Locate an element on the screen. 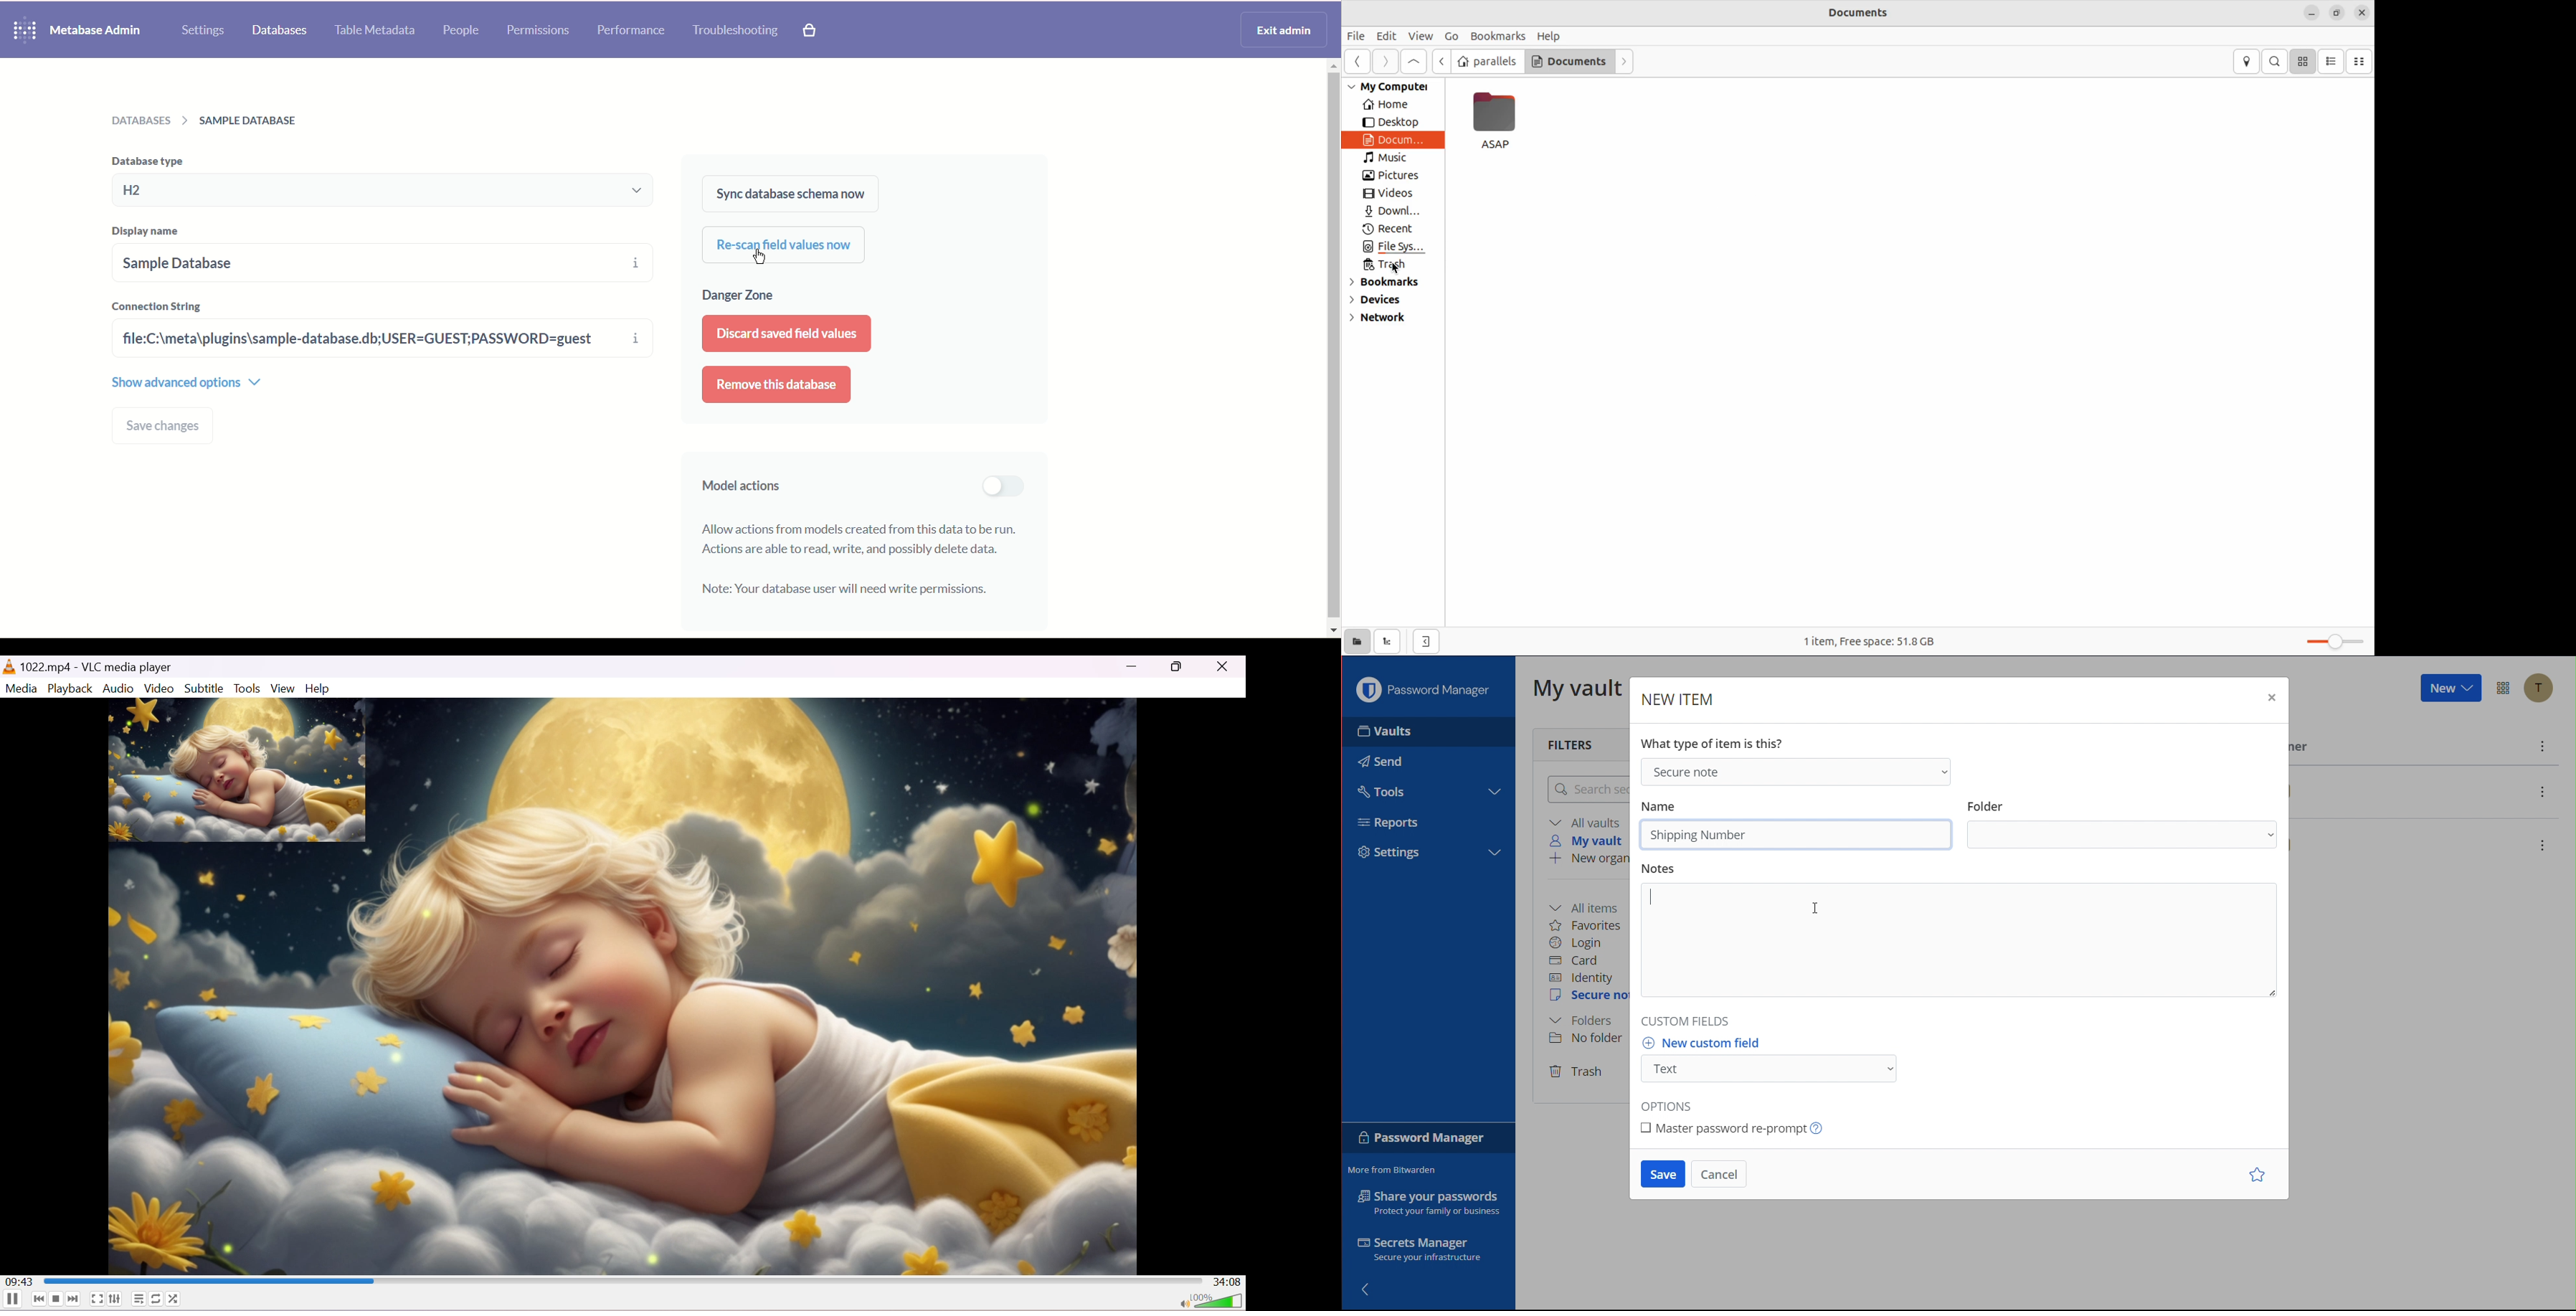 The height and width of the screenshot is (1316, 2576). danger zone is located at coordinates (739, 297).